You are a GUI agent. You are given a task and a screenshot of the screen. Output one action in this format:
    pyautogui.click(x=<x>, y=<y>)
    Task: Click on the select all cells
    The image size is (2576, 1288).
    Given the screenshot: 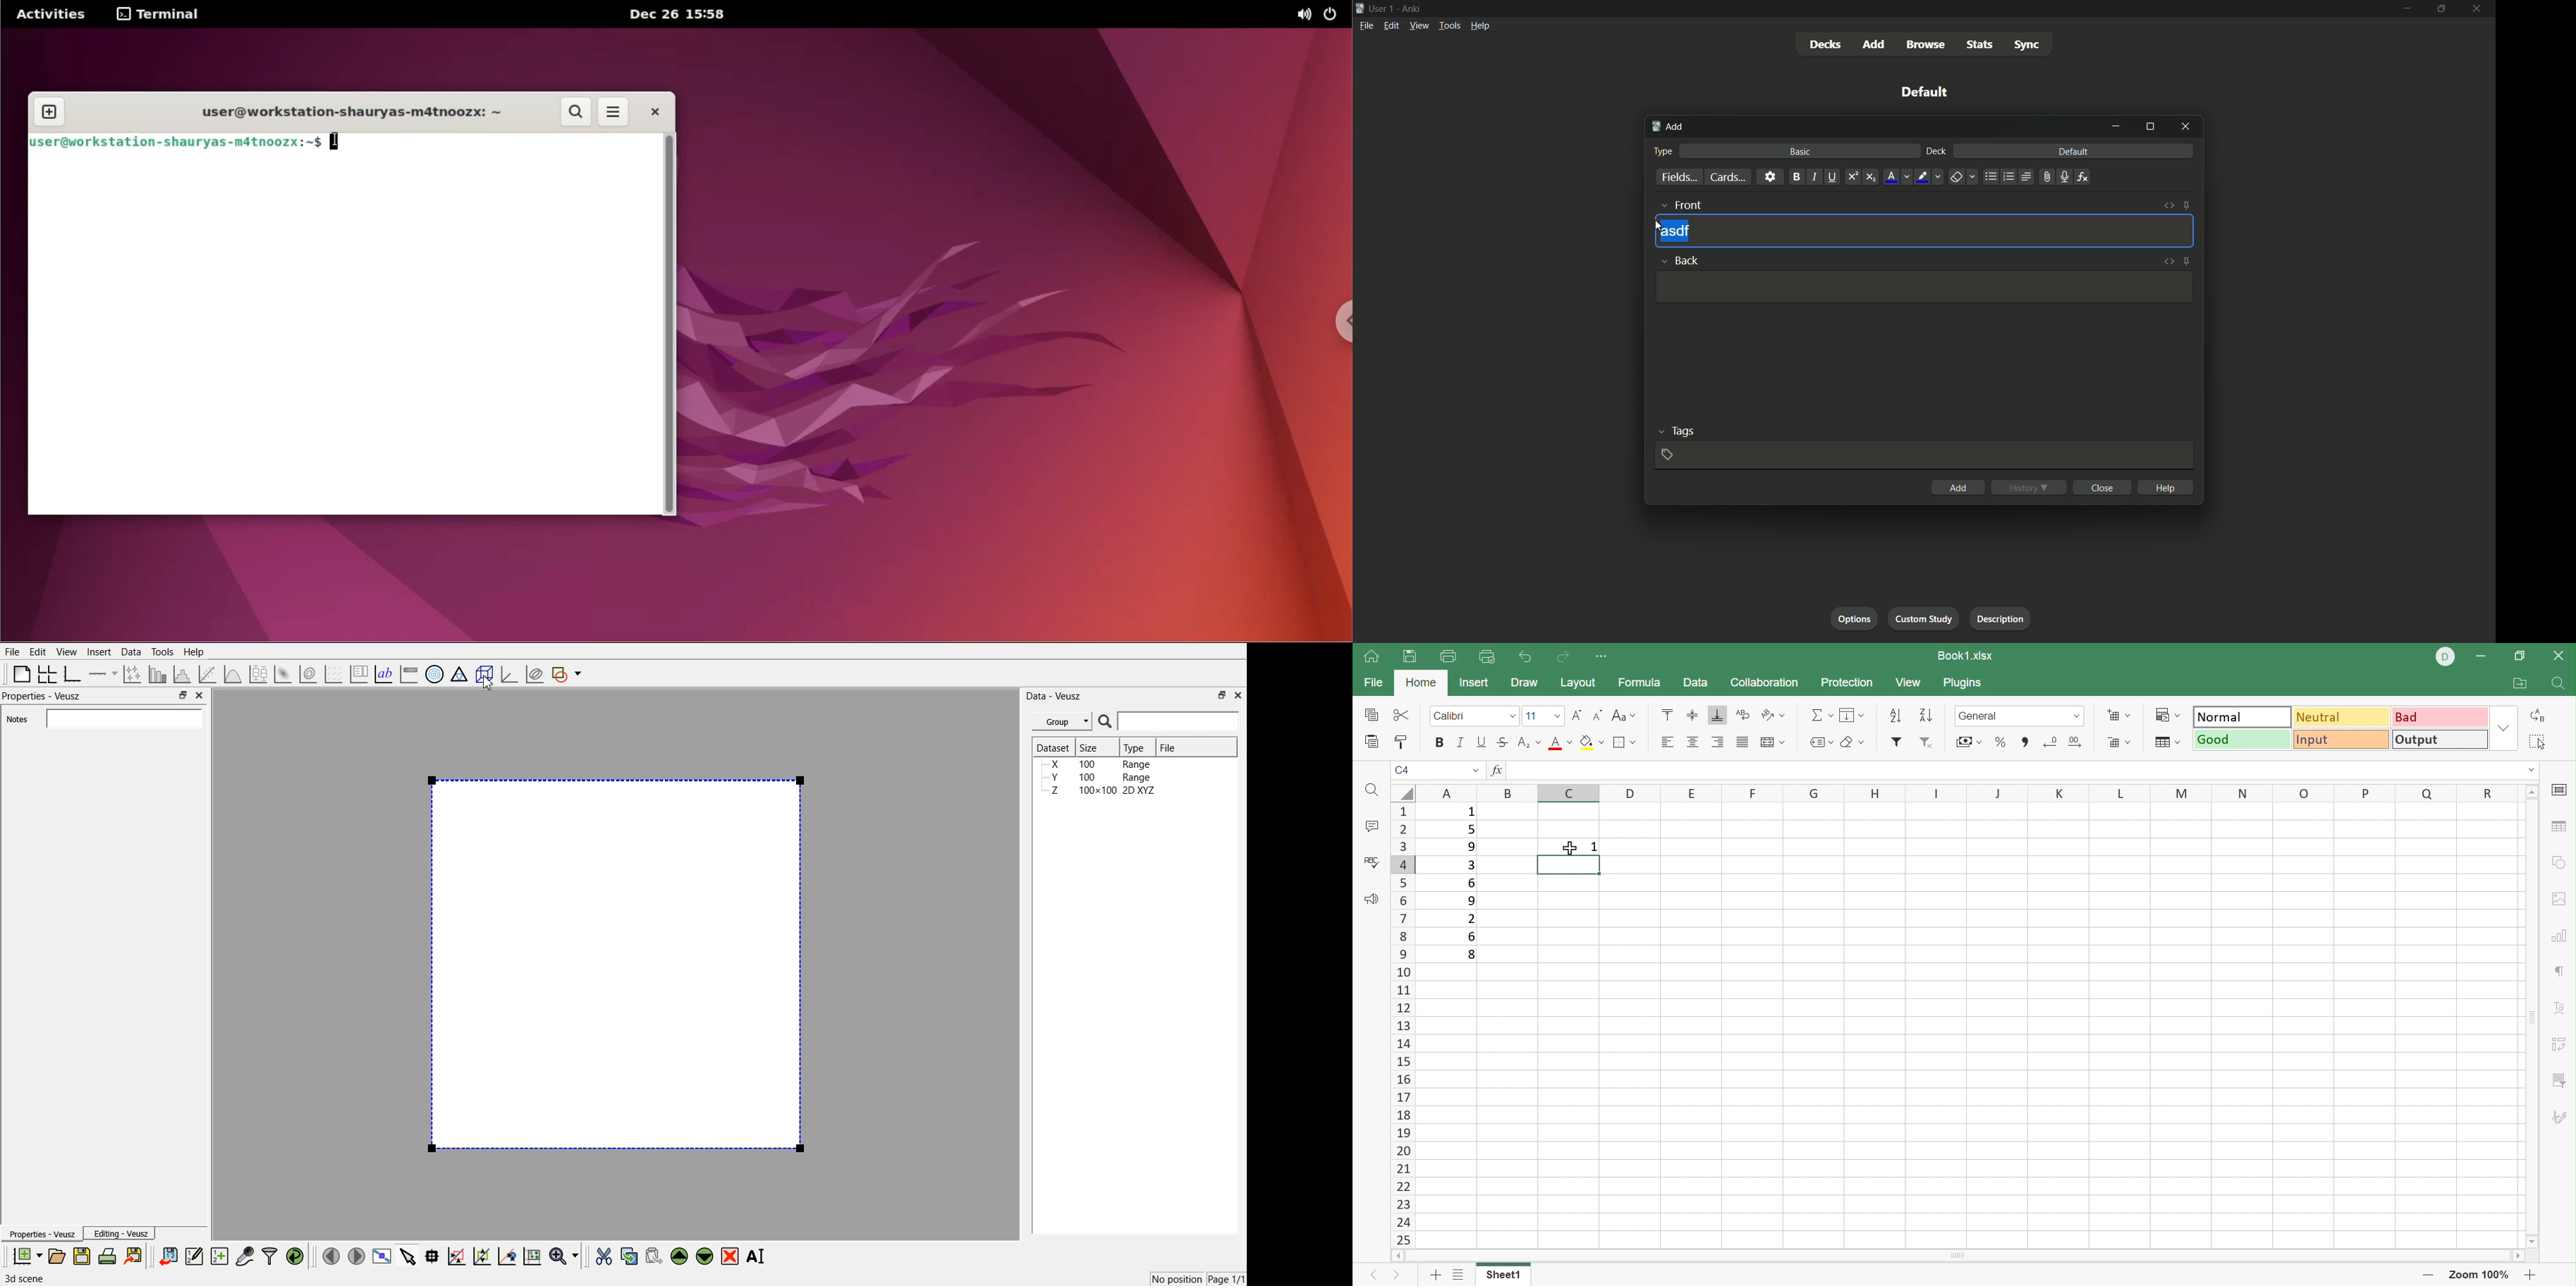 What is the action you would take?
    pyautogui.click(x=1401, y=792)
    